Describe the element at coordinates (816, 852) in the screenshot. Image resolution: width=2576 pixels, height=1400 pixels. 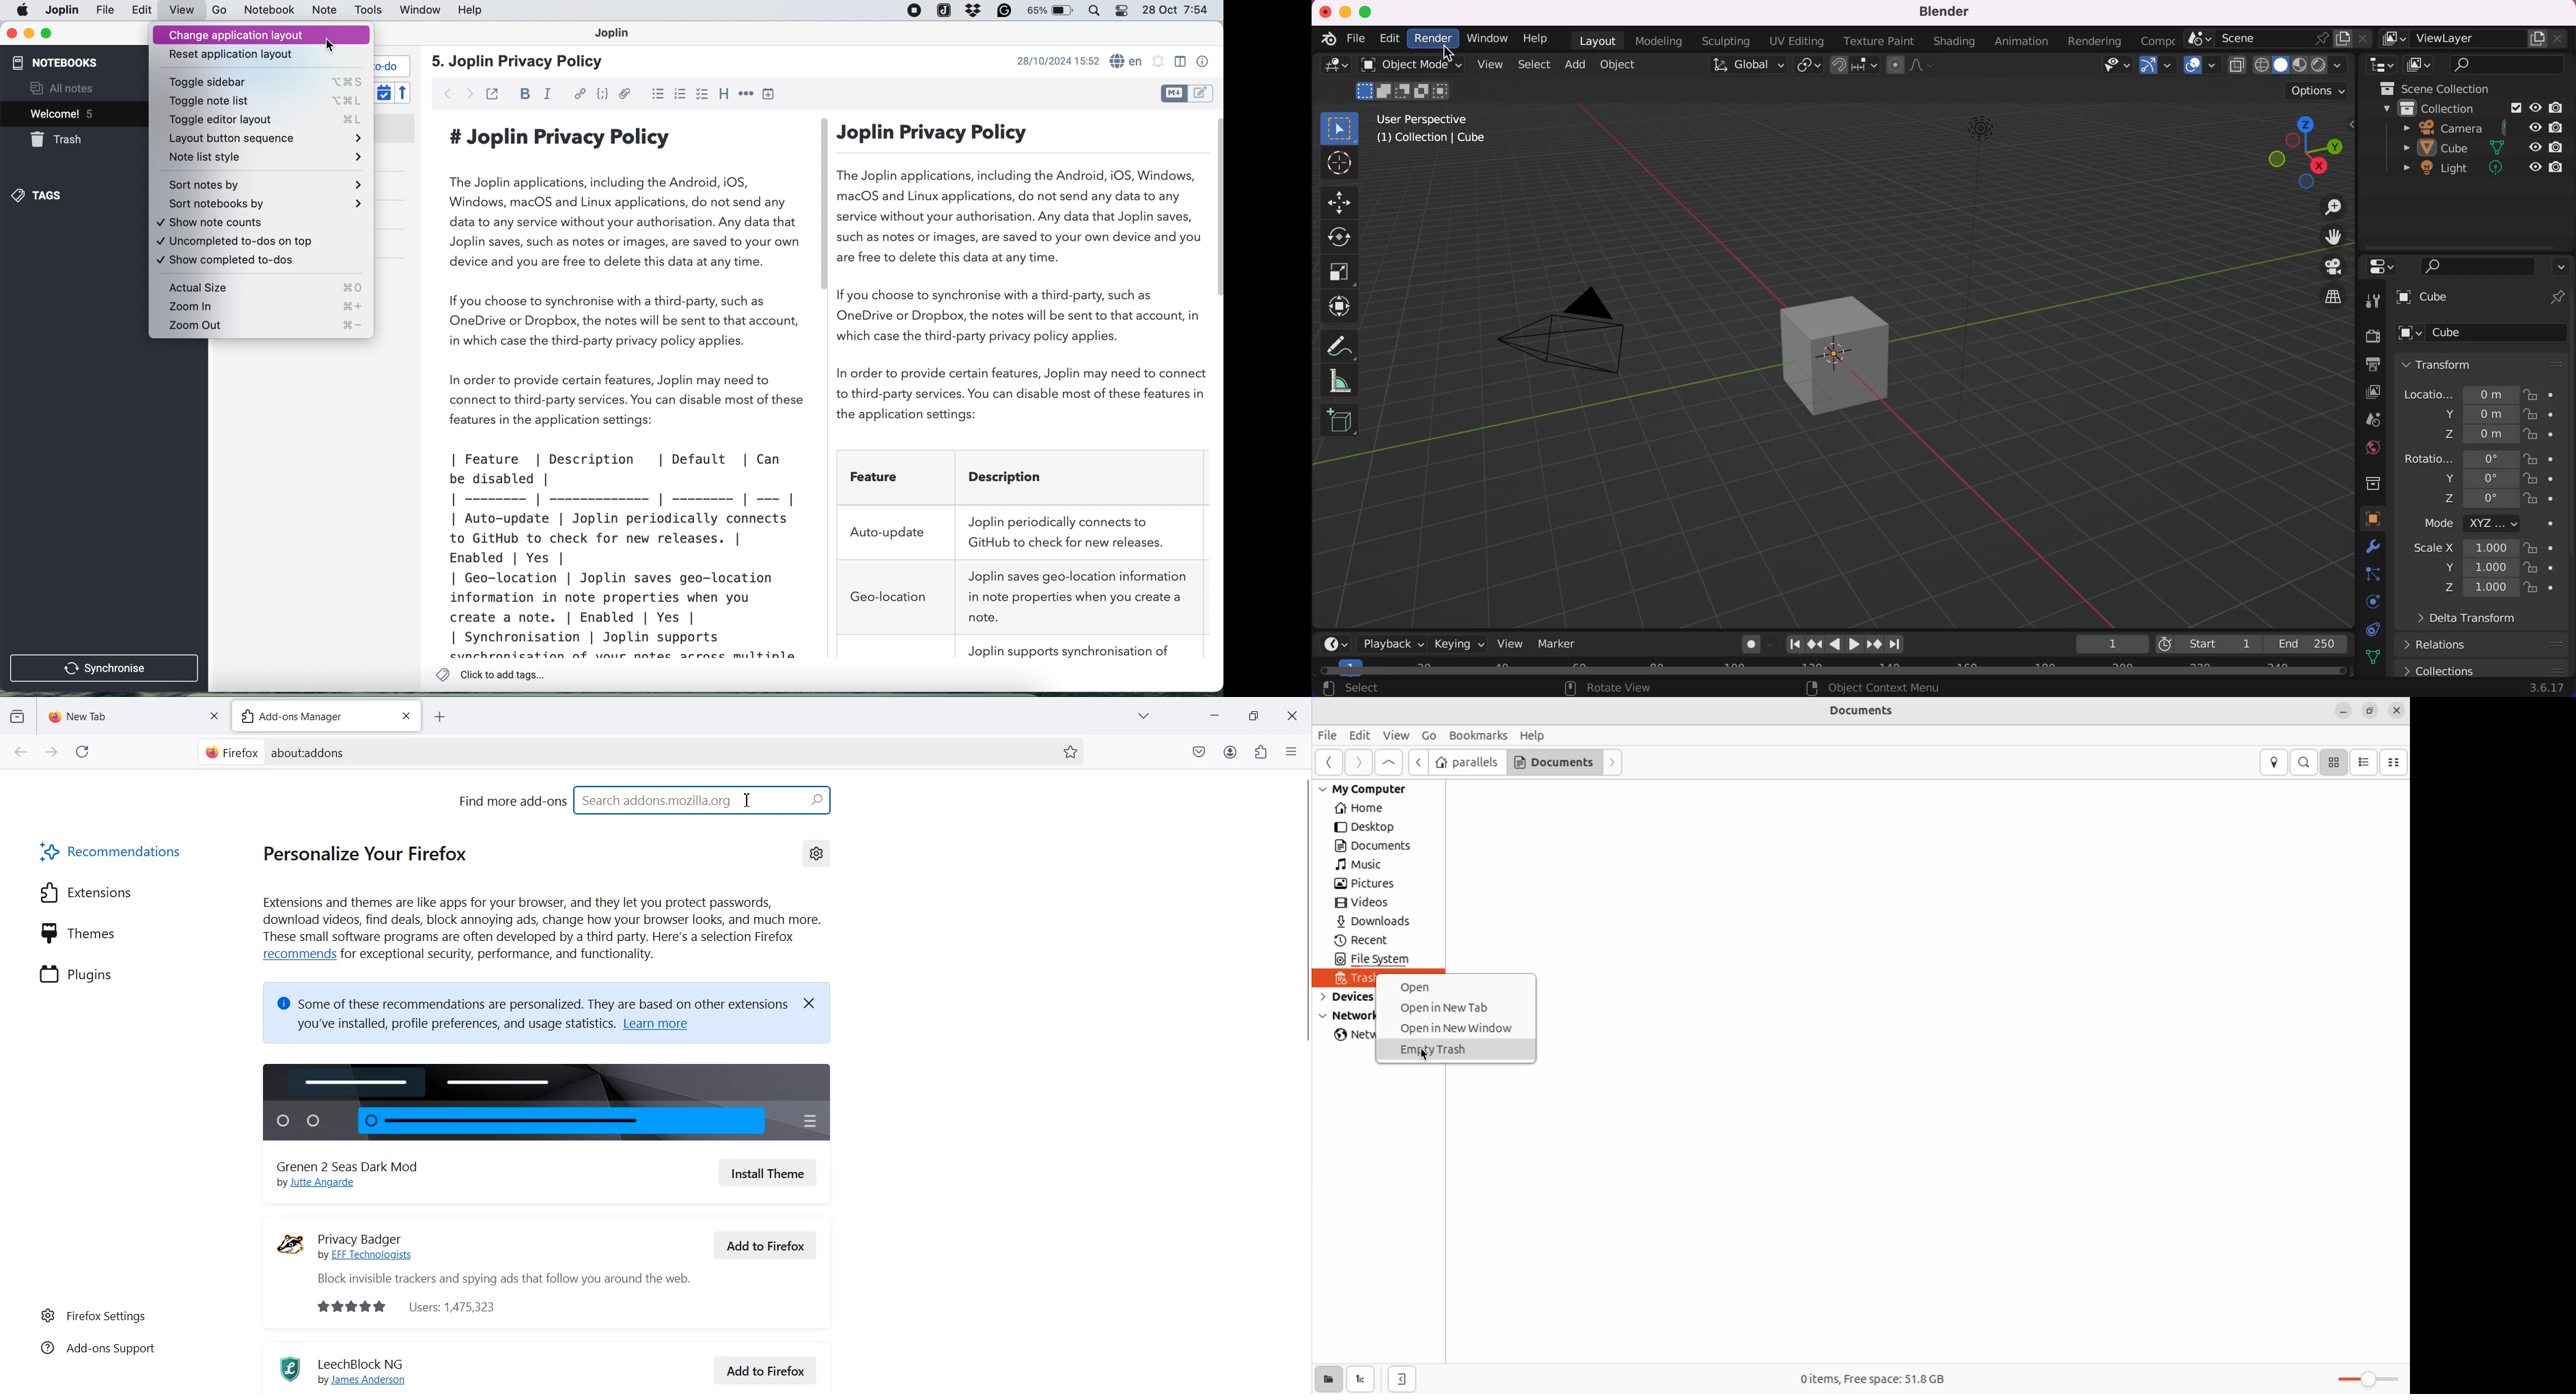
I see `Settings` at that location.